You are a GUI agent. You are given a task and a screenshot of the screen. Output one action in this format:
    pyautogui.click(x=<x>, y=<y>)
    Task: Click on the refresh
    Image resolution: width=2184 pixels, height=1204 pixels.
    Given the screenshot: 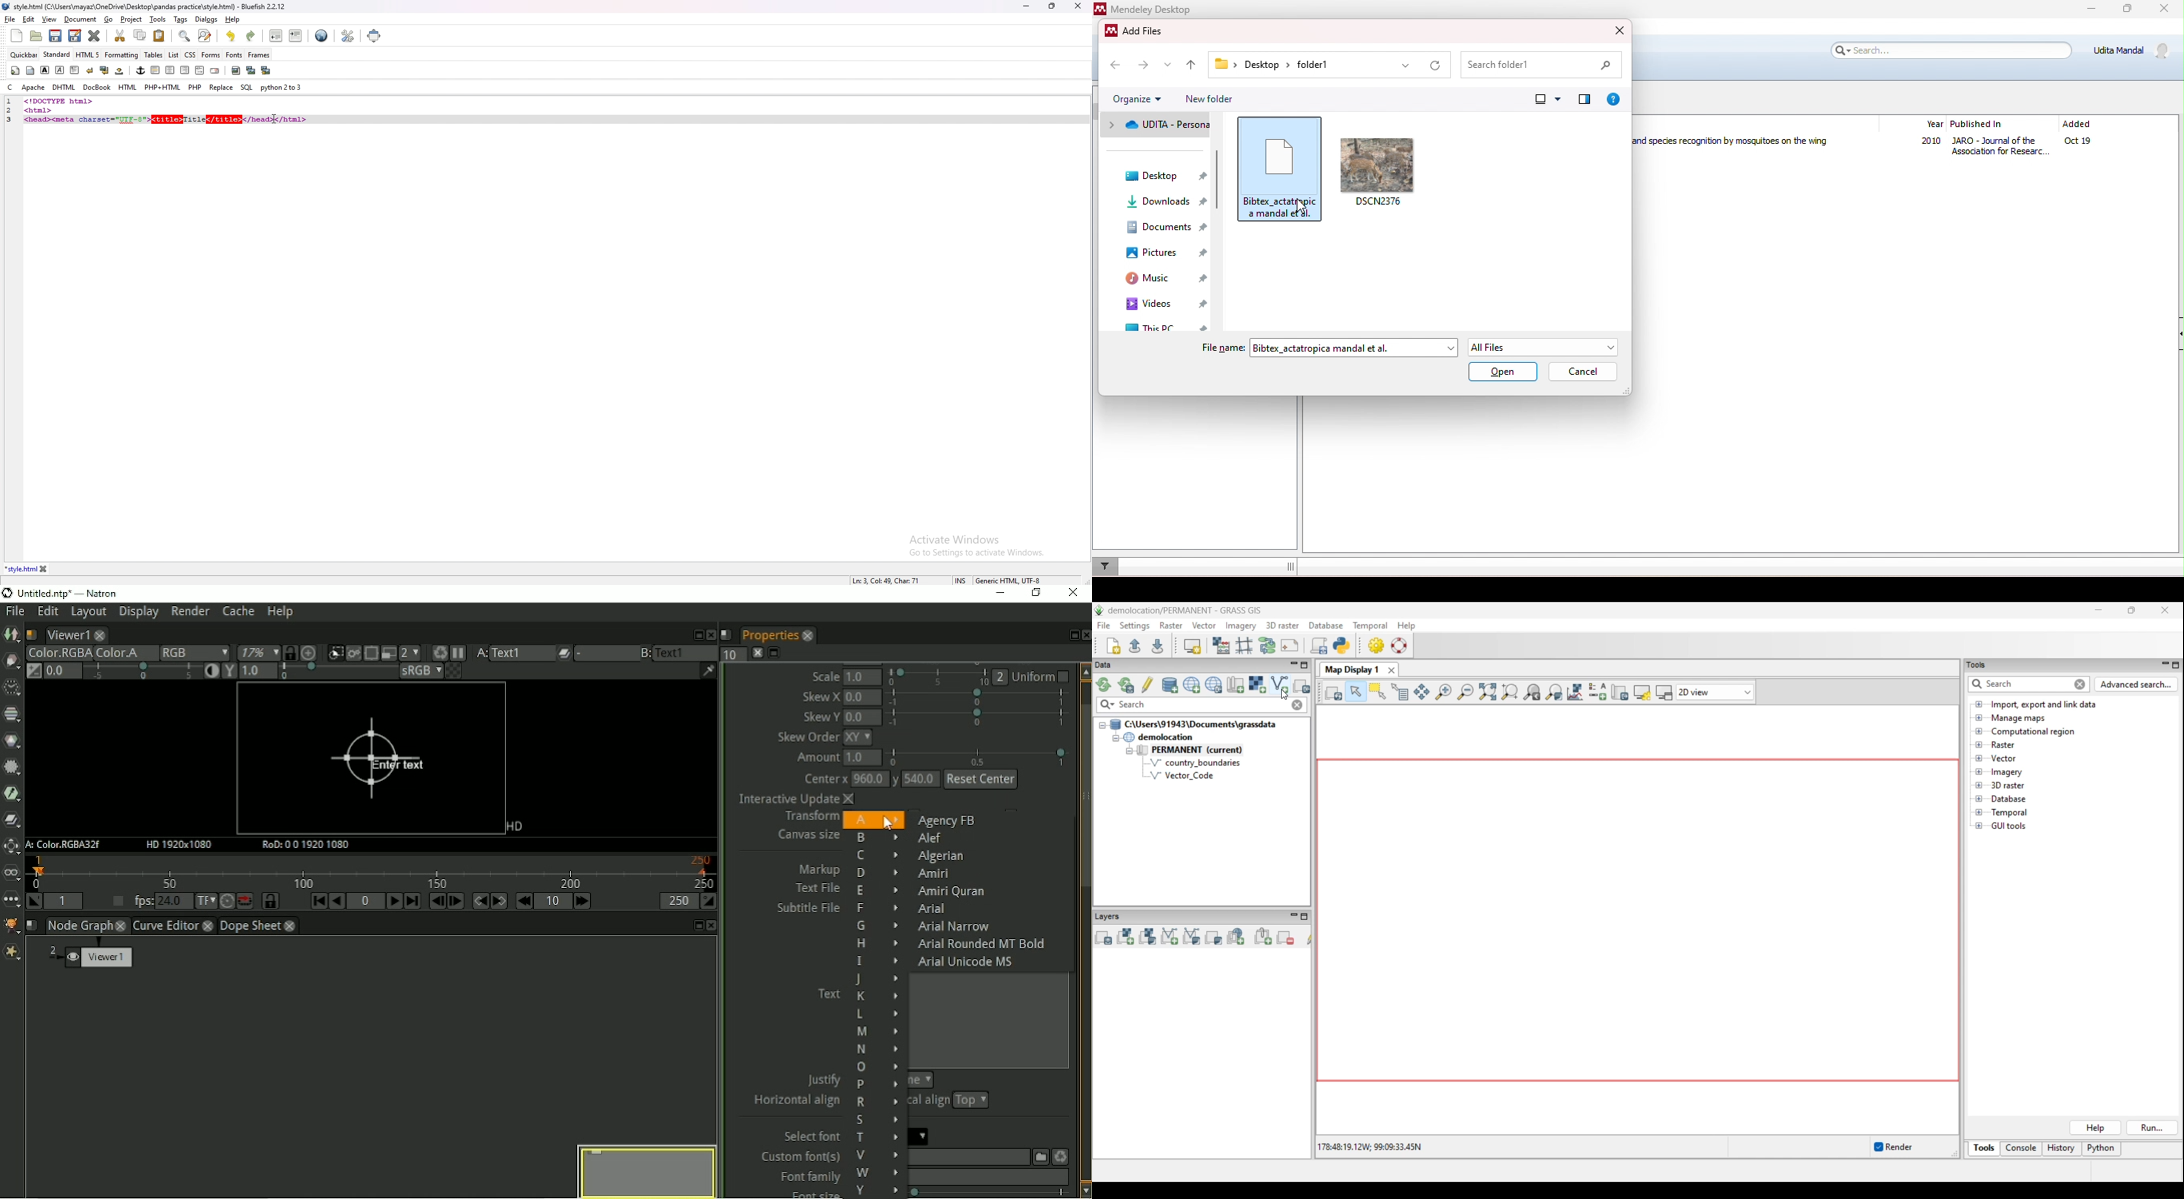 What is the action you would take?
    pyautogui.click(x=1436, y=66)
    